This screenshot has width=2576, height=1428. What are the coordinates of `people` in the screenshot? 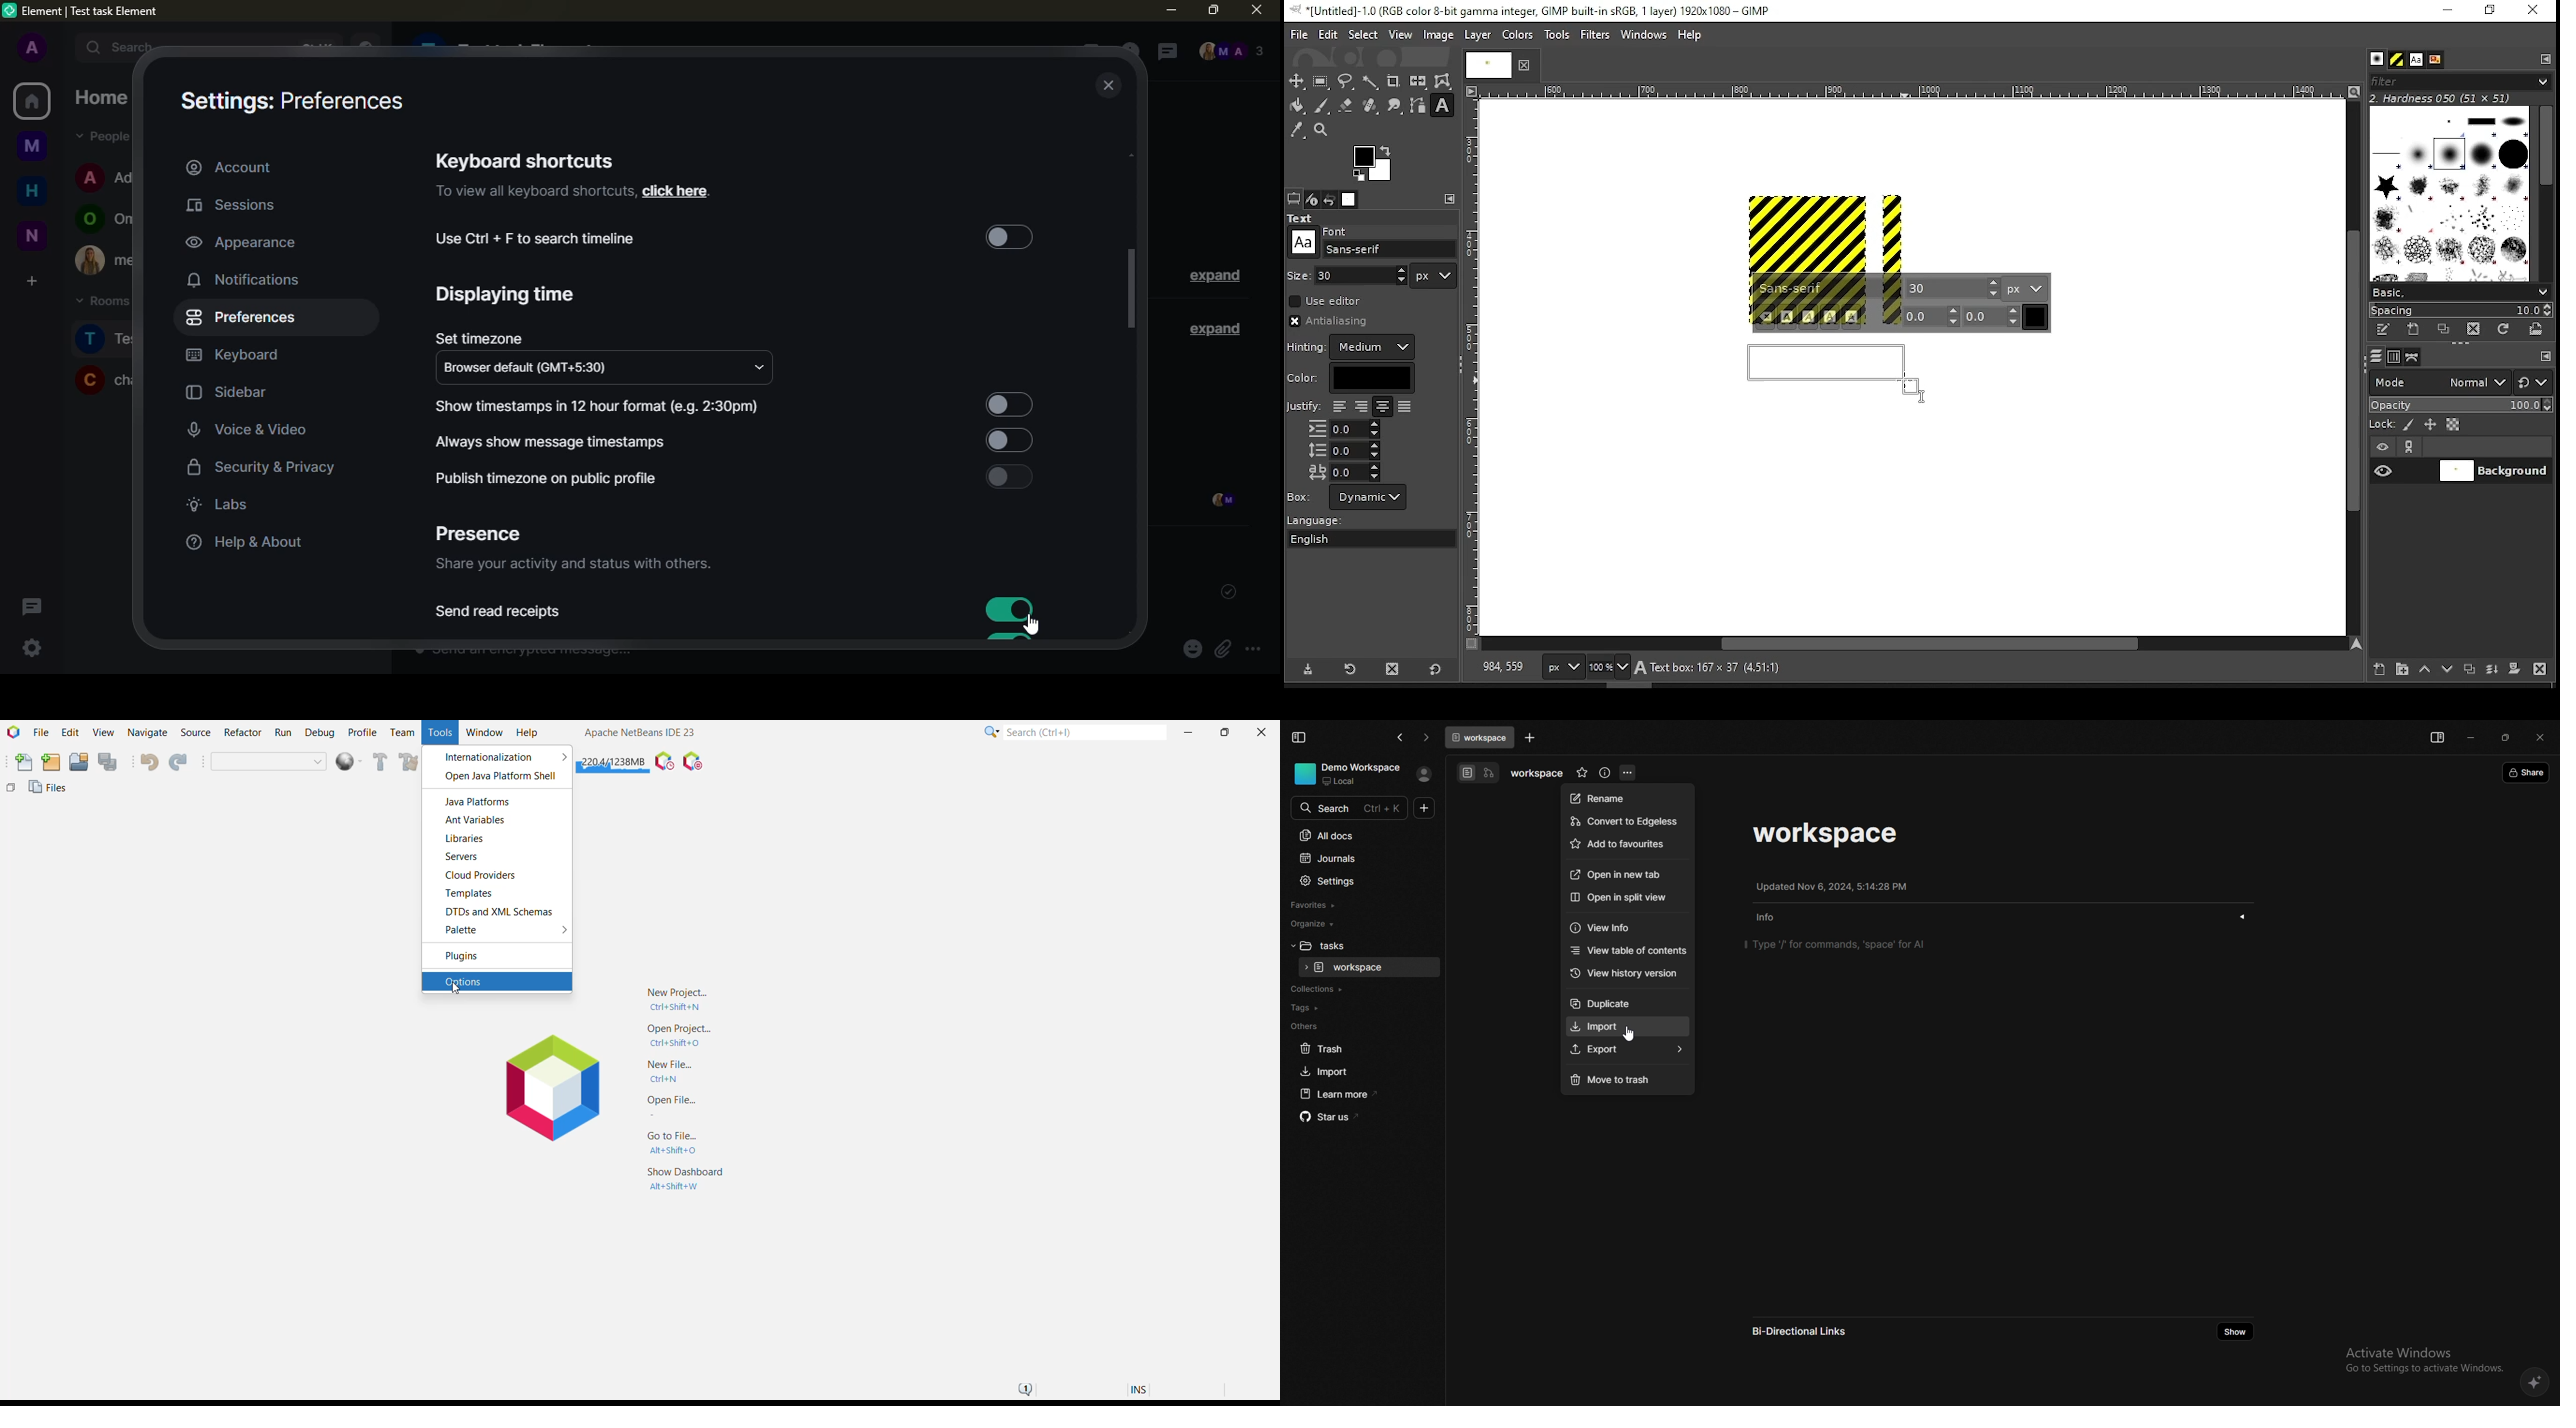 It's located at (1230, 52).